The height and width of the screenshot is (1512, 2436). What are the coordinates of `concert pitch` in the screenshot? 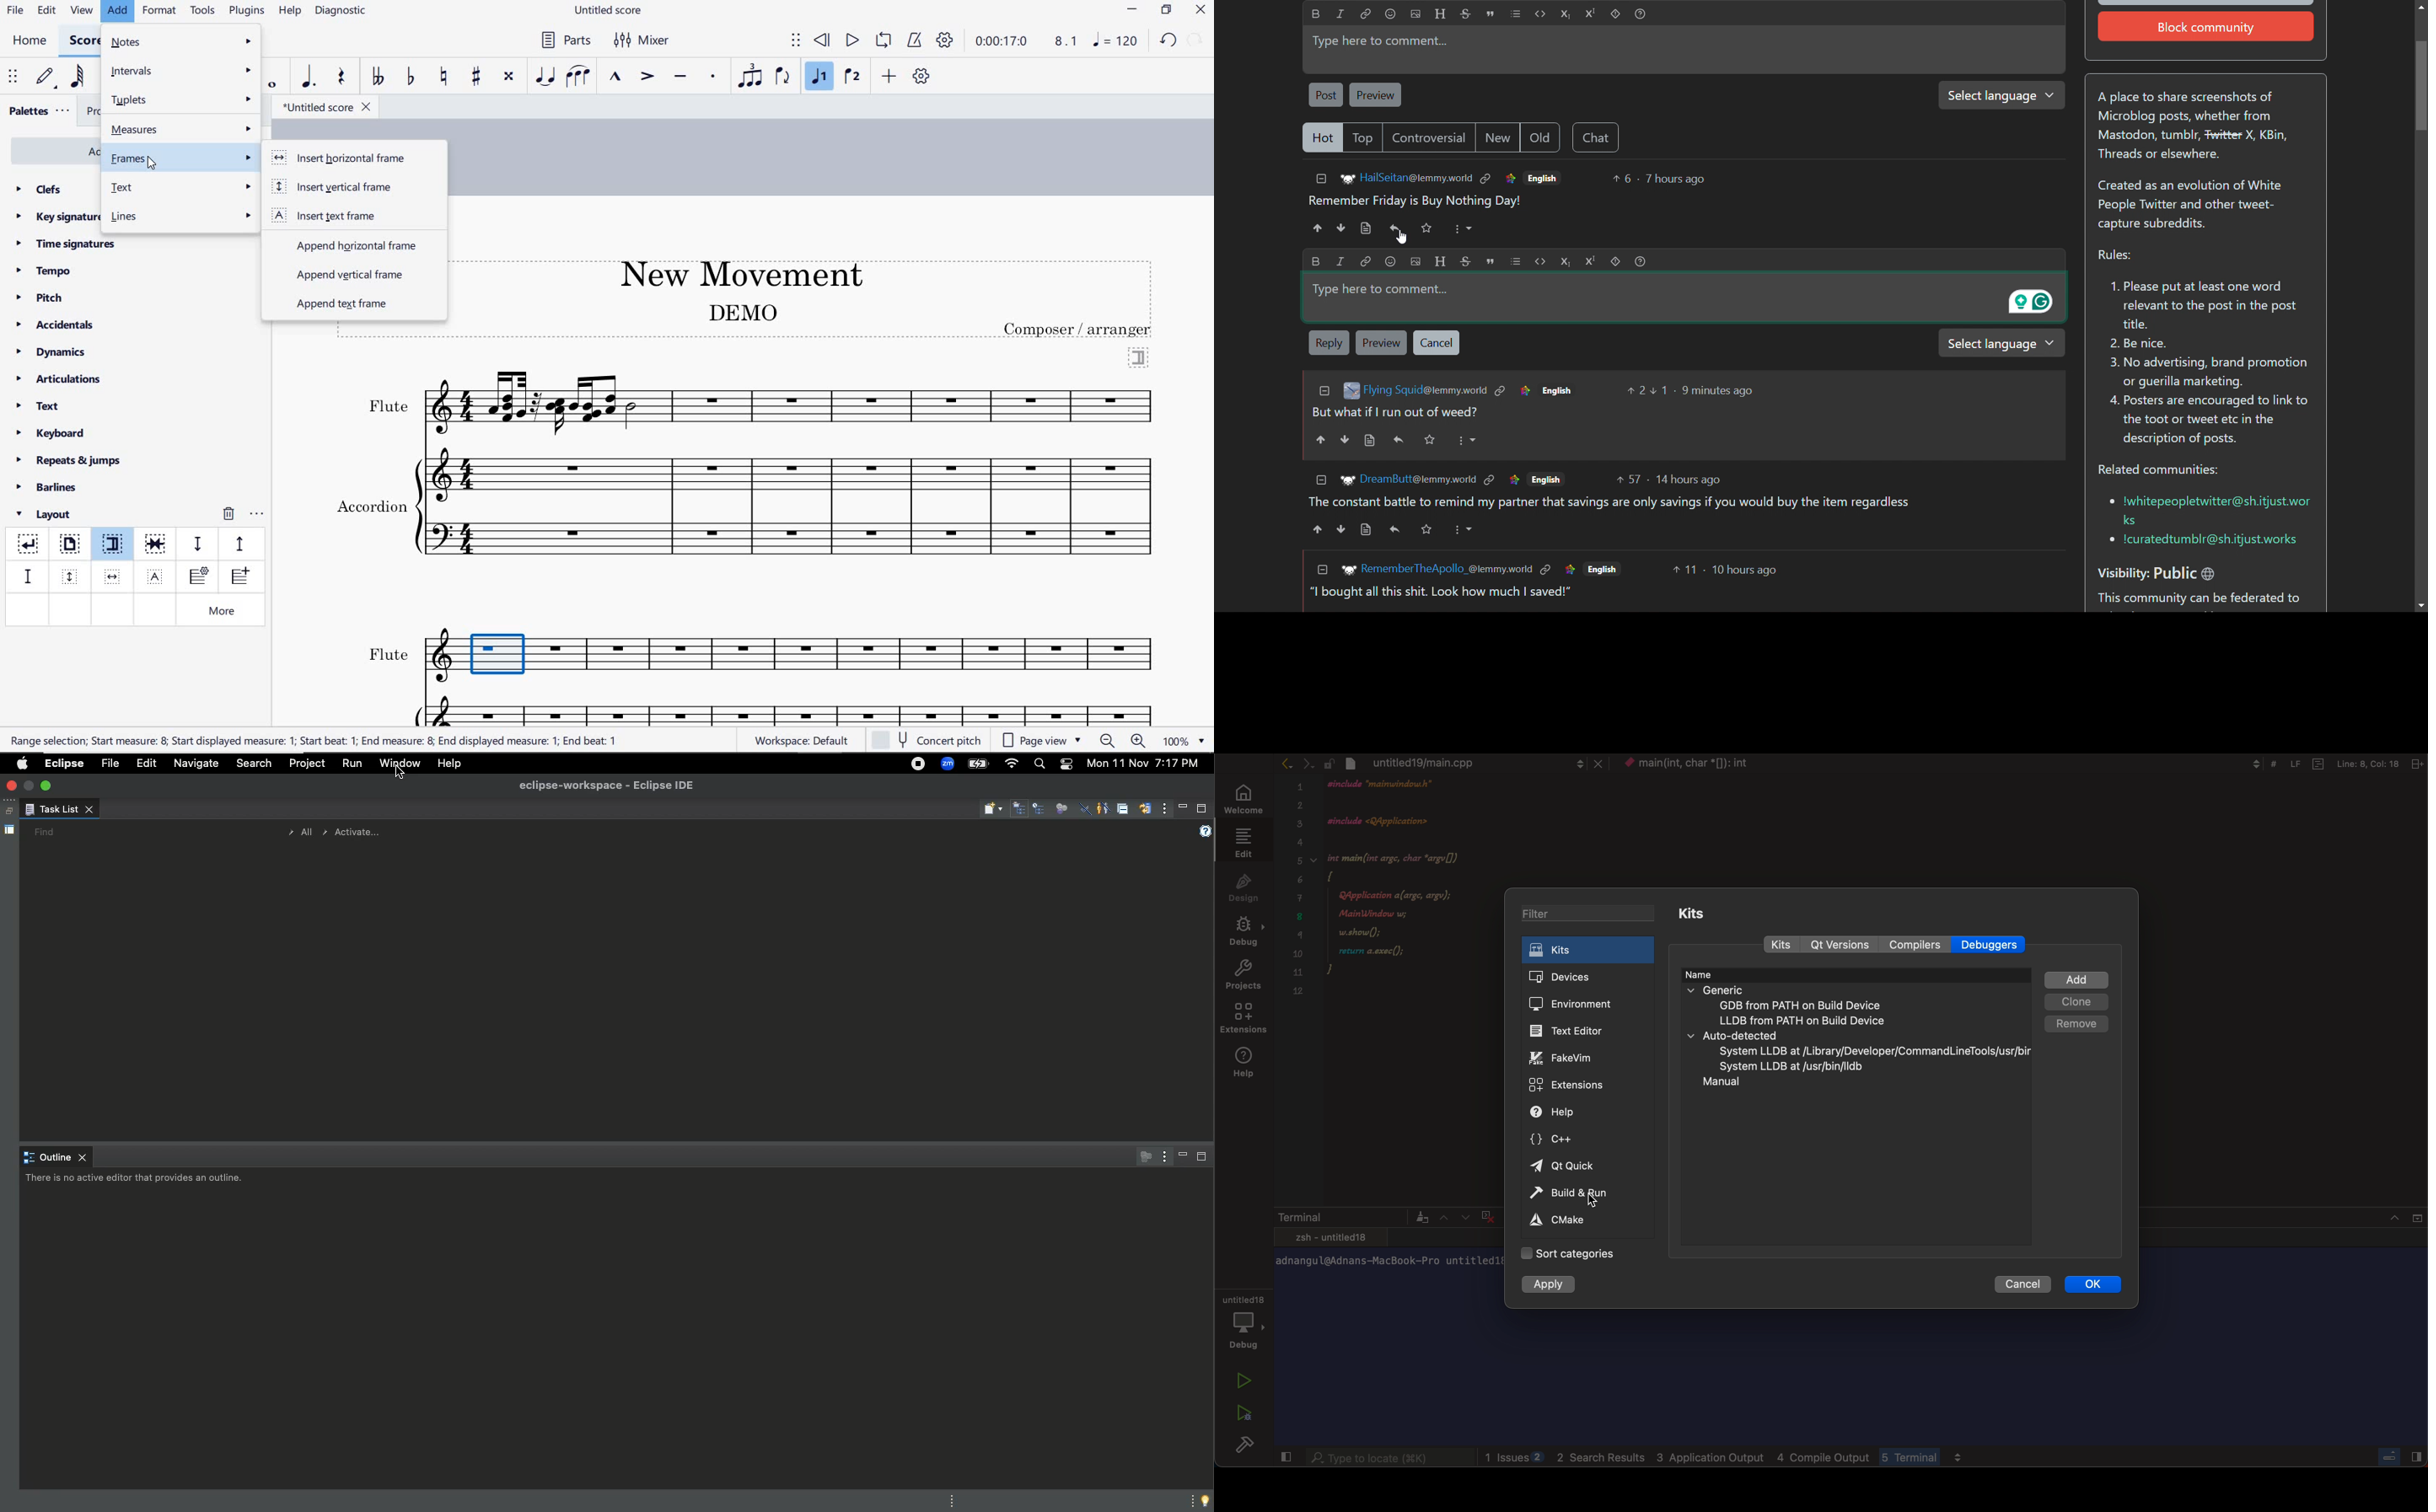 It's located at (928, 739).